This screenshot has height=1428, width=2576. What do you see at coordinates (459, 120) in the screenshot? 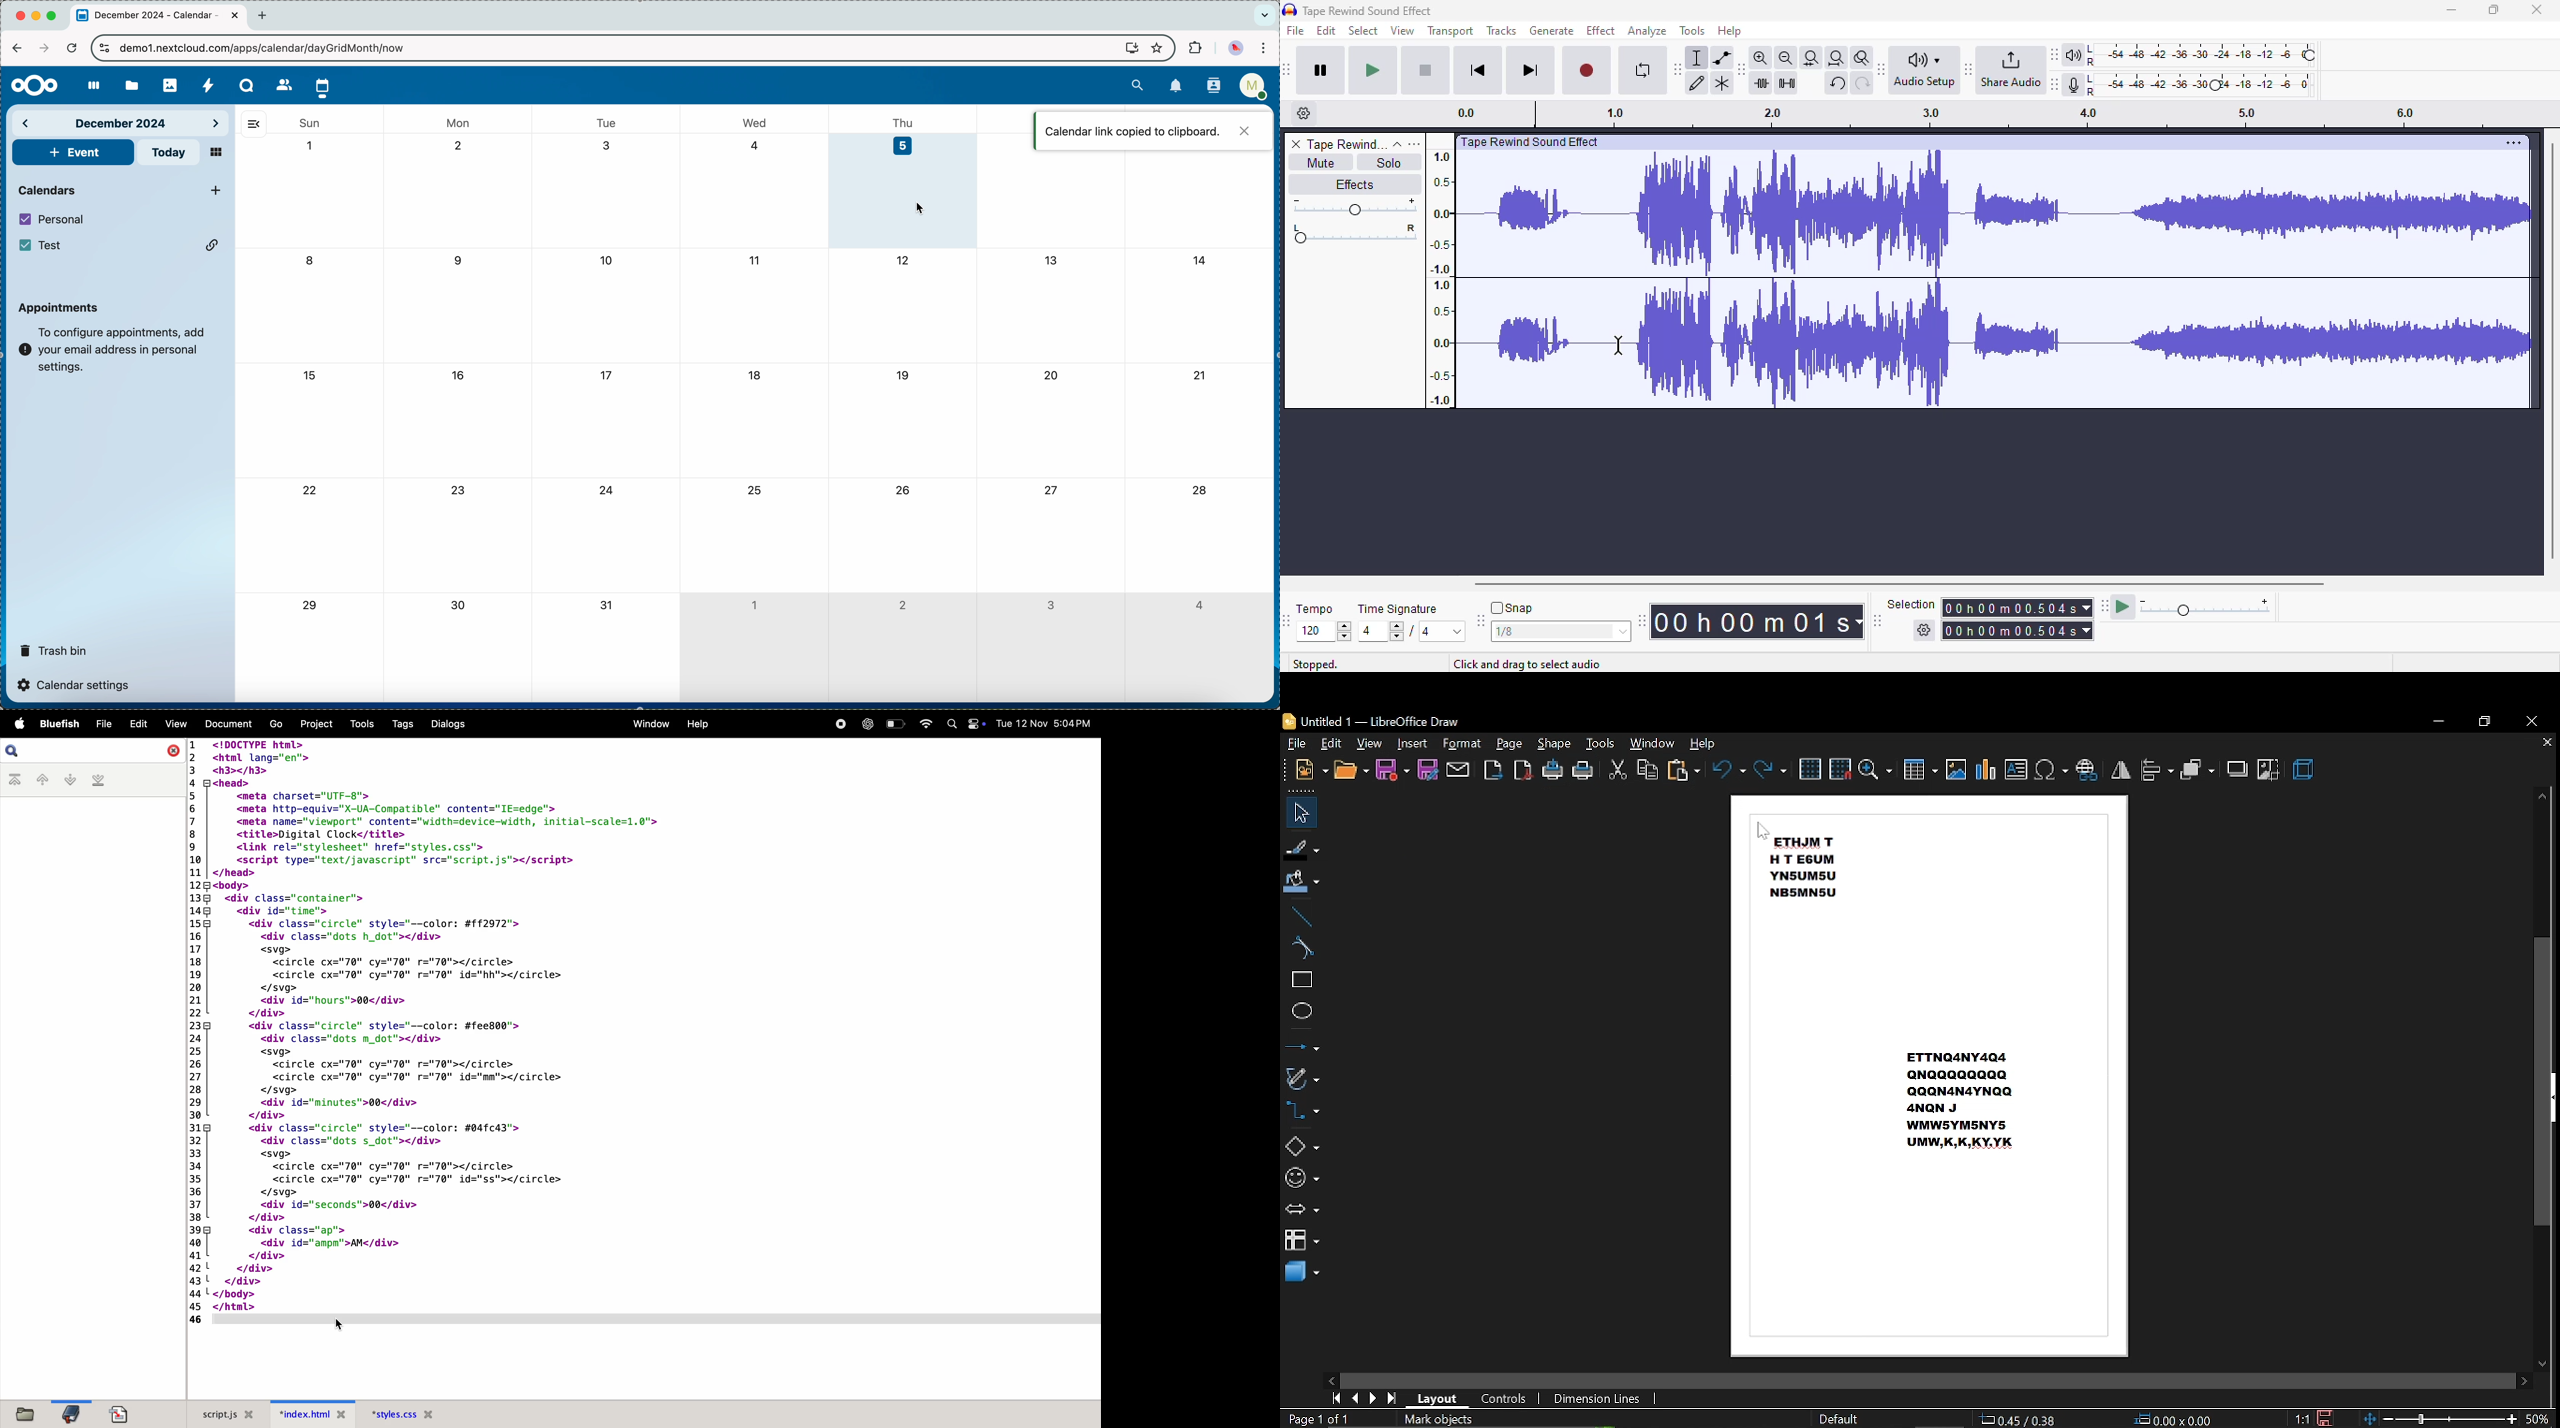
I see `mon` at bounding box center [459, 120].